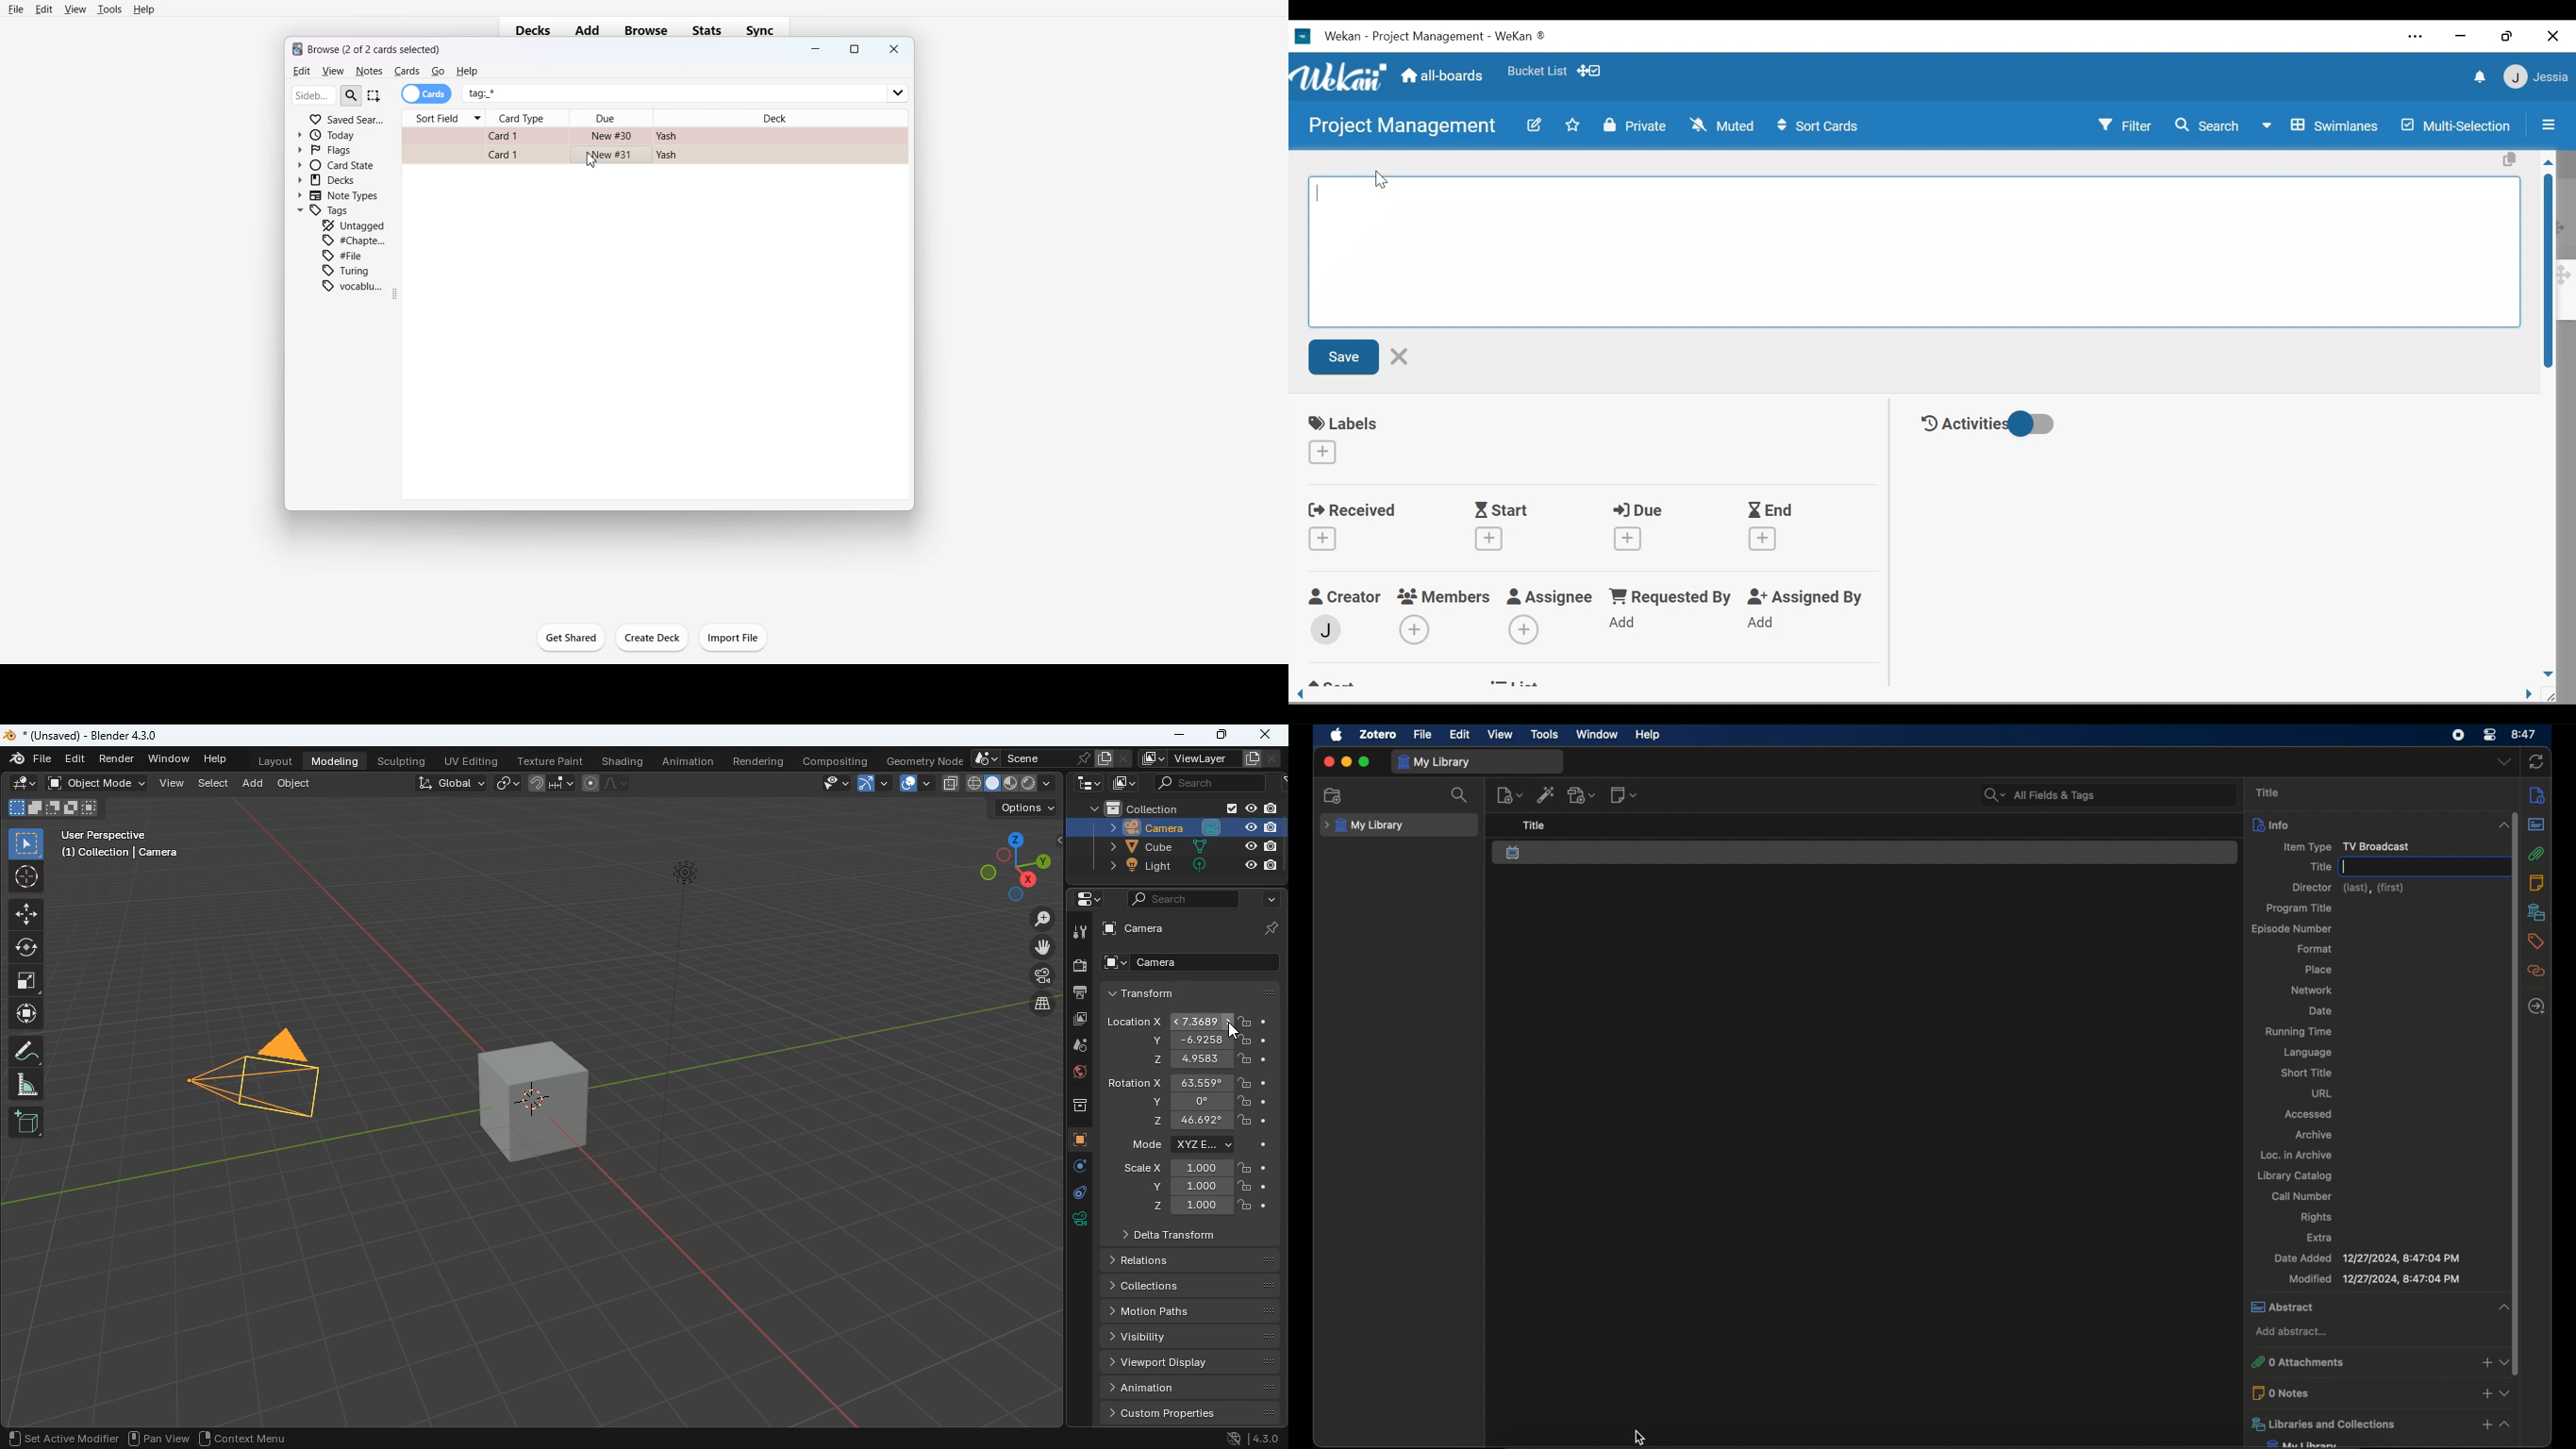 This screenshot has height=1456, width=2576. What do you see at coordinates (734, 638) in the screenshot?
I see `Import File` at bounding box center [734, 638].